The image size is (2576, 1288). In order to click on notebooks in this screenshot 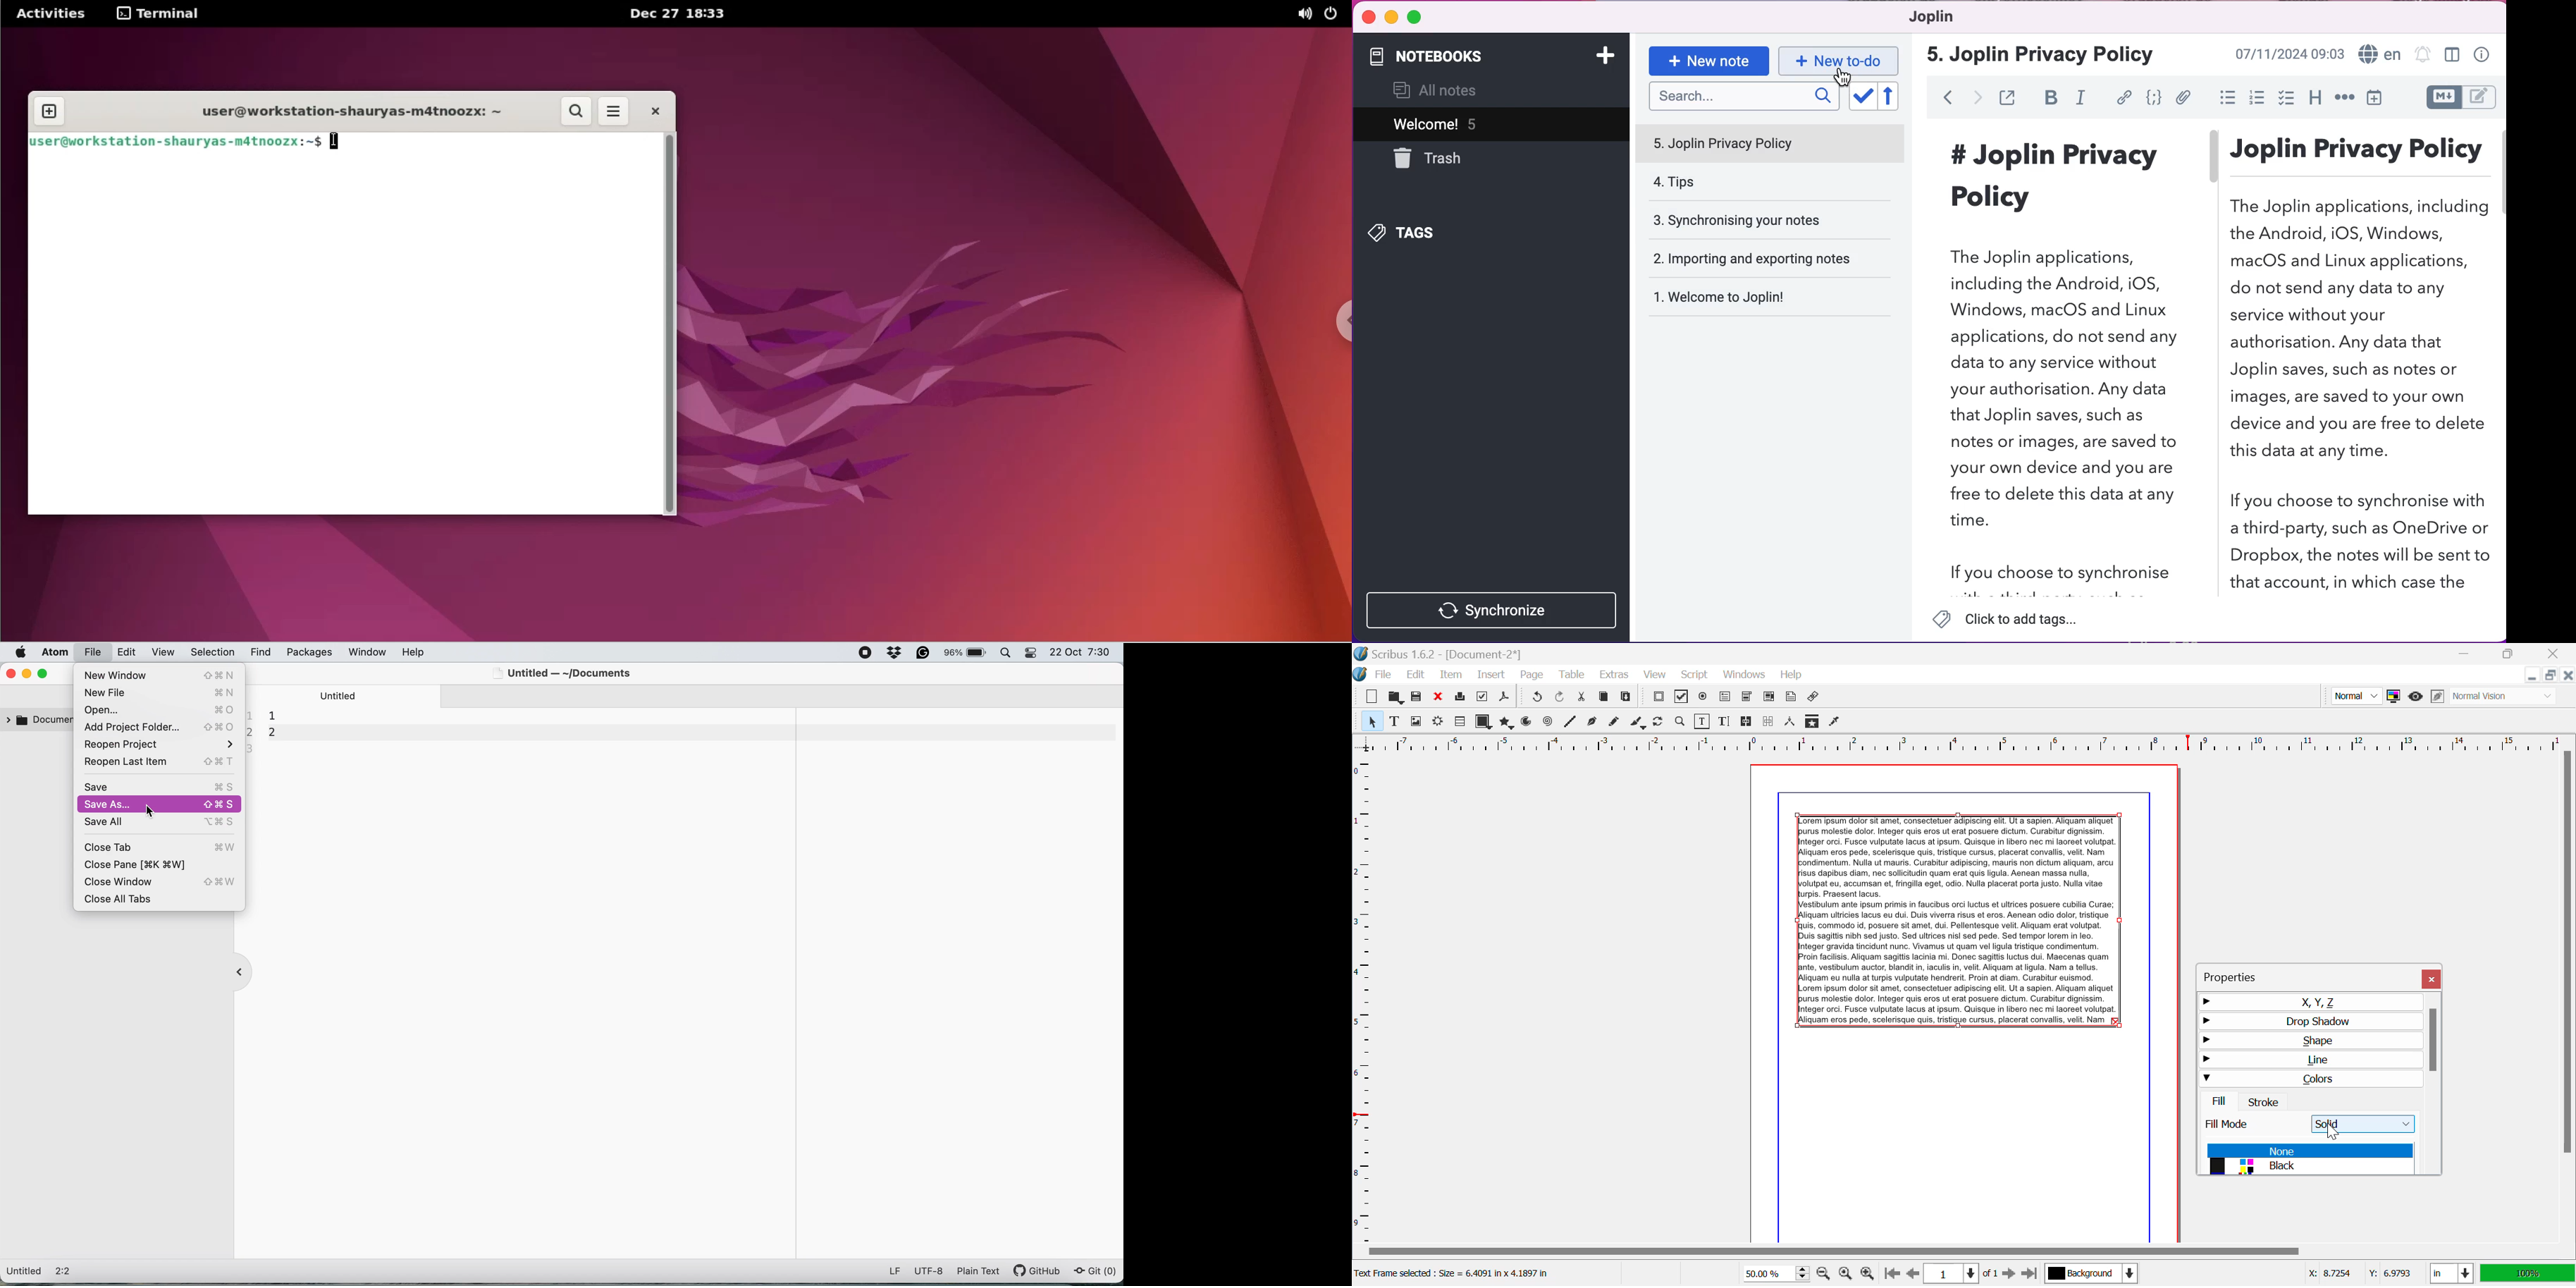, I will do `click(1464, 56)`.